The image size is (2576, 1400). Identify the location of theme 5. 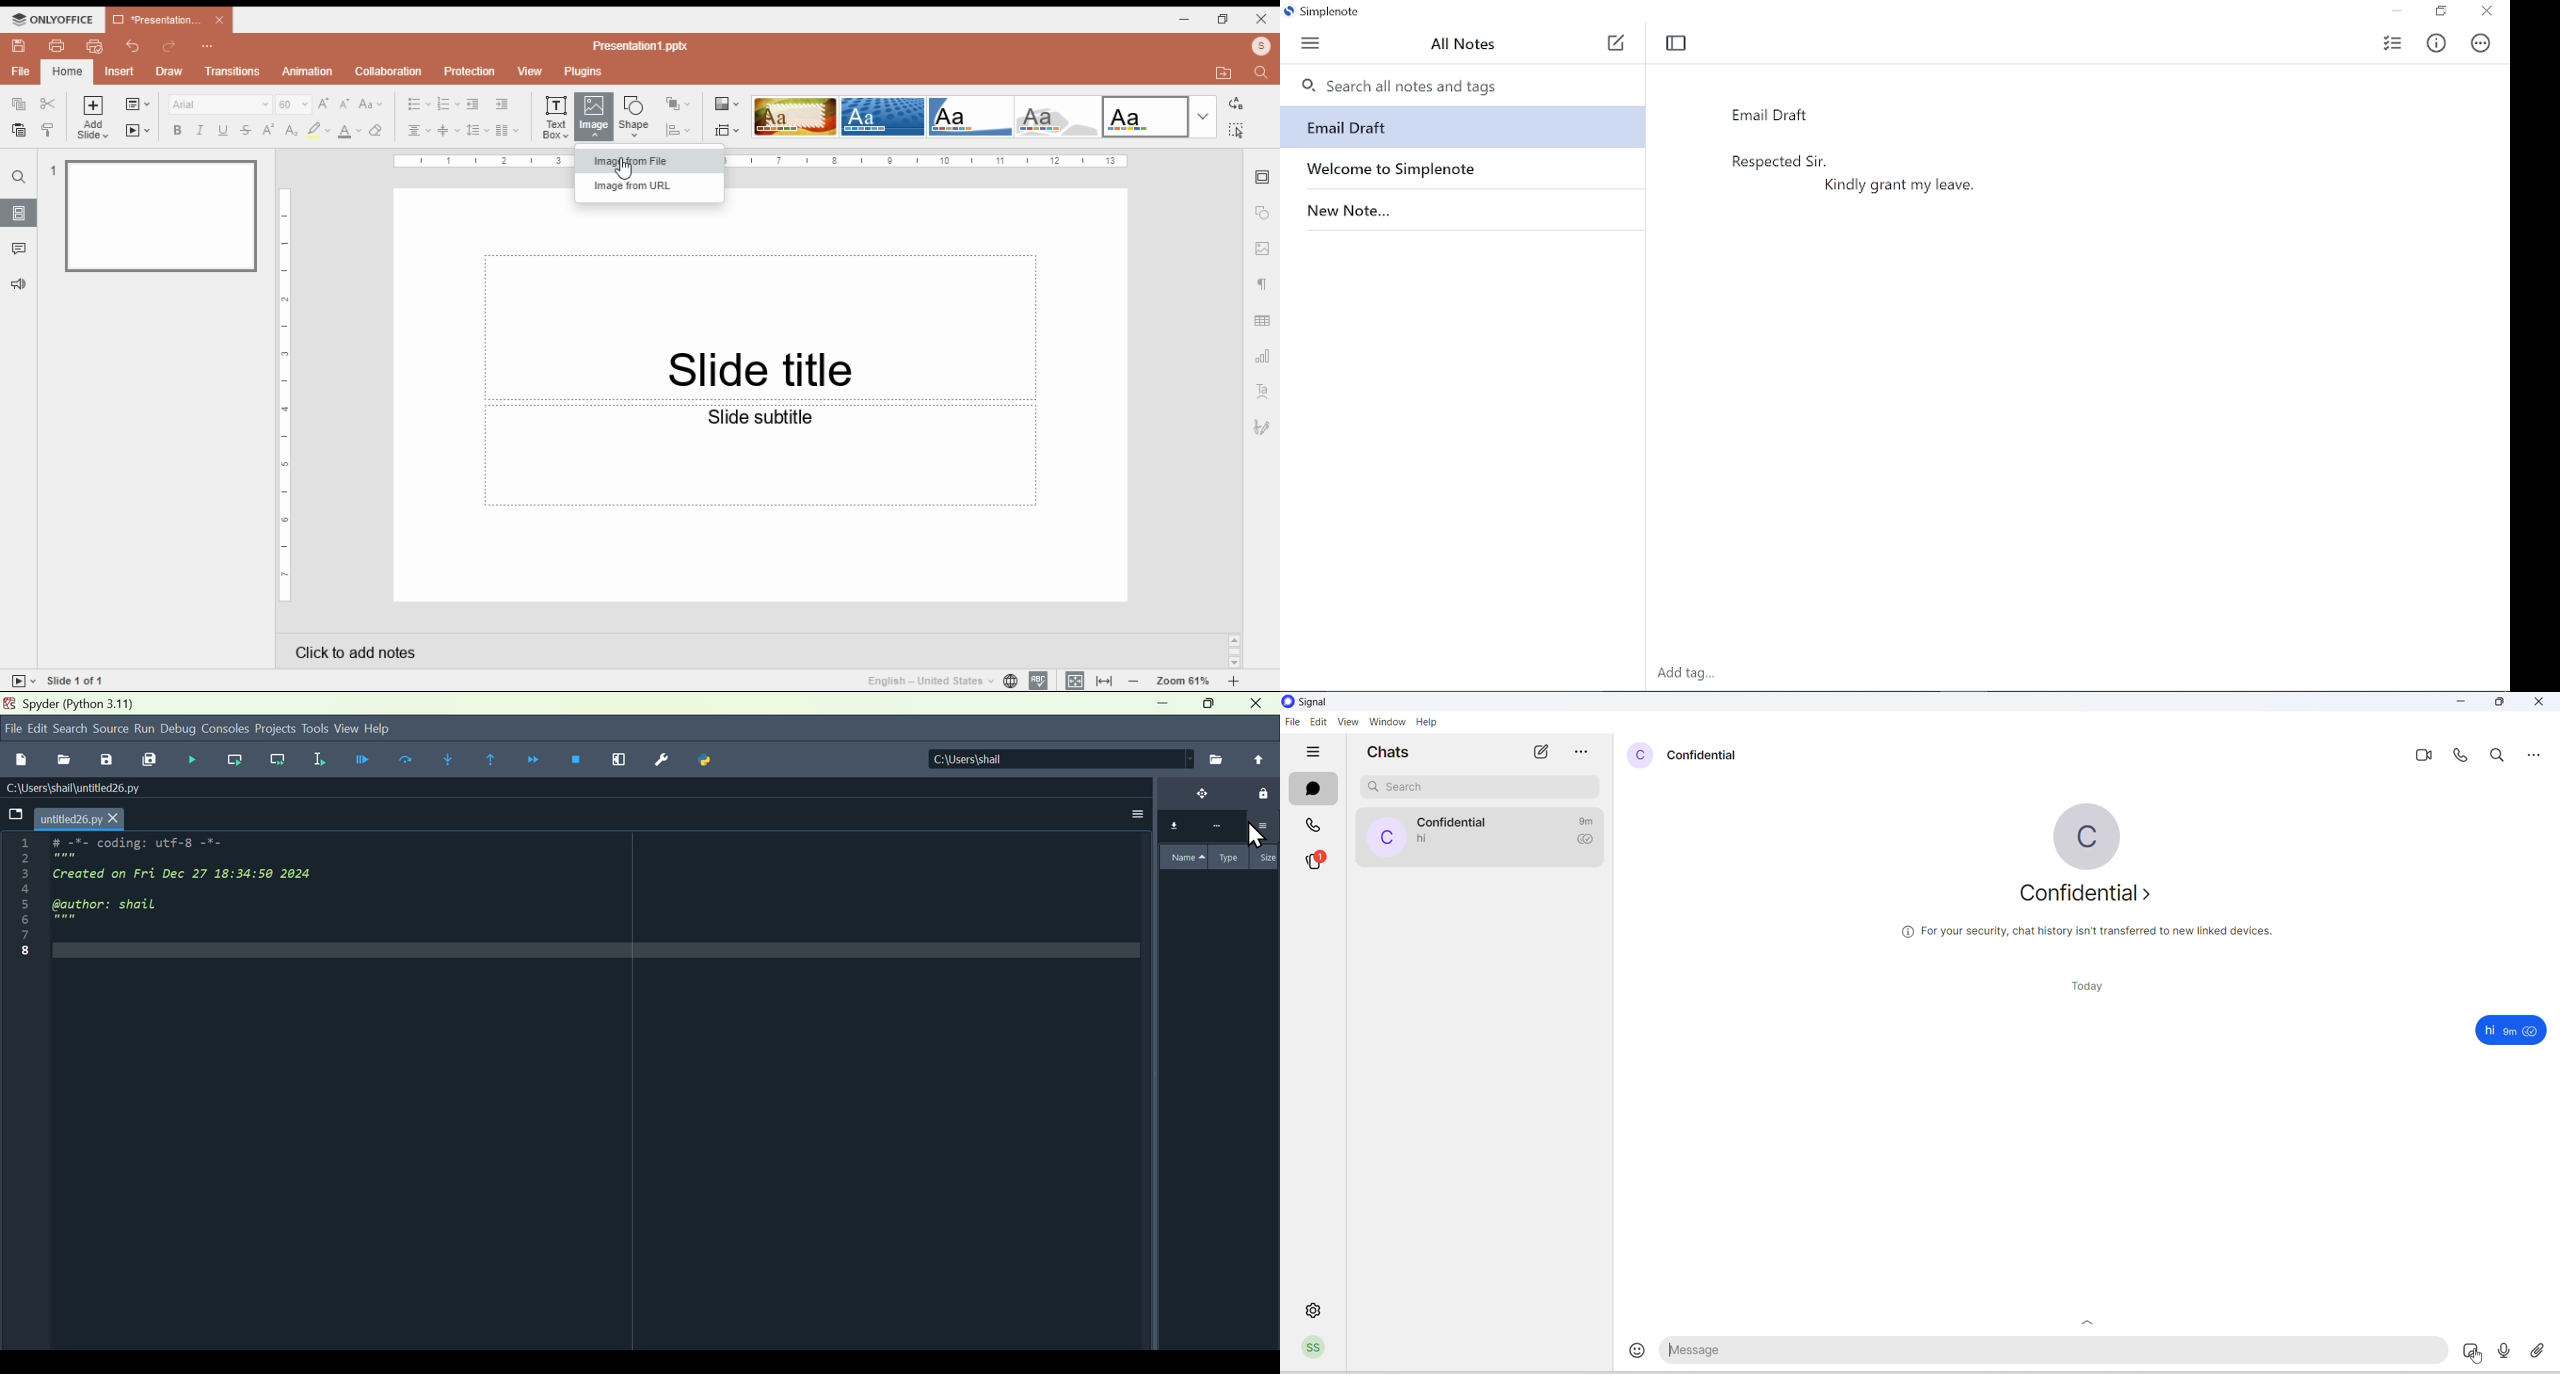
(1145, 117).